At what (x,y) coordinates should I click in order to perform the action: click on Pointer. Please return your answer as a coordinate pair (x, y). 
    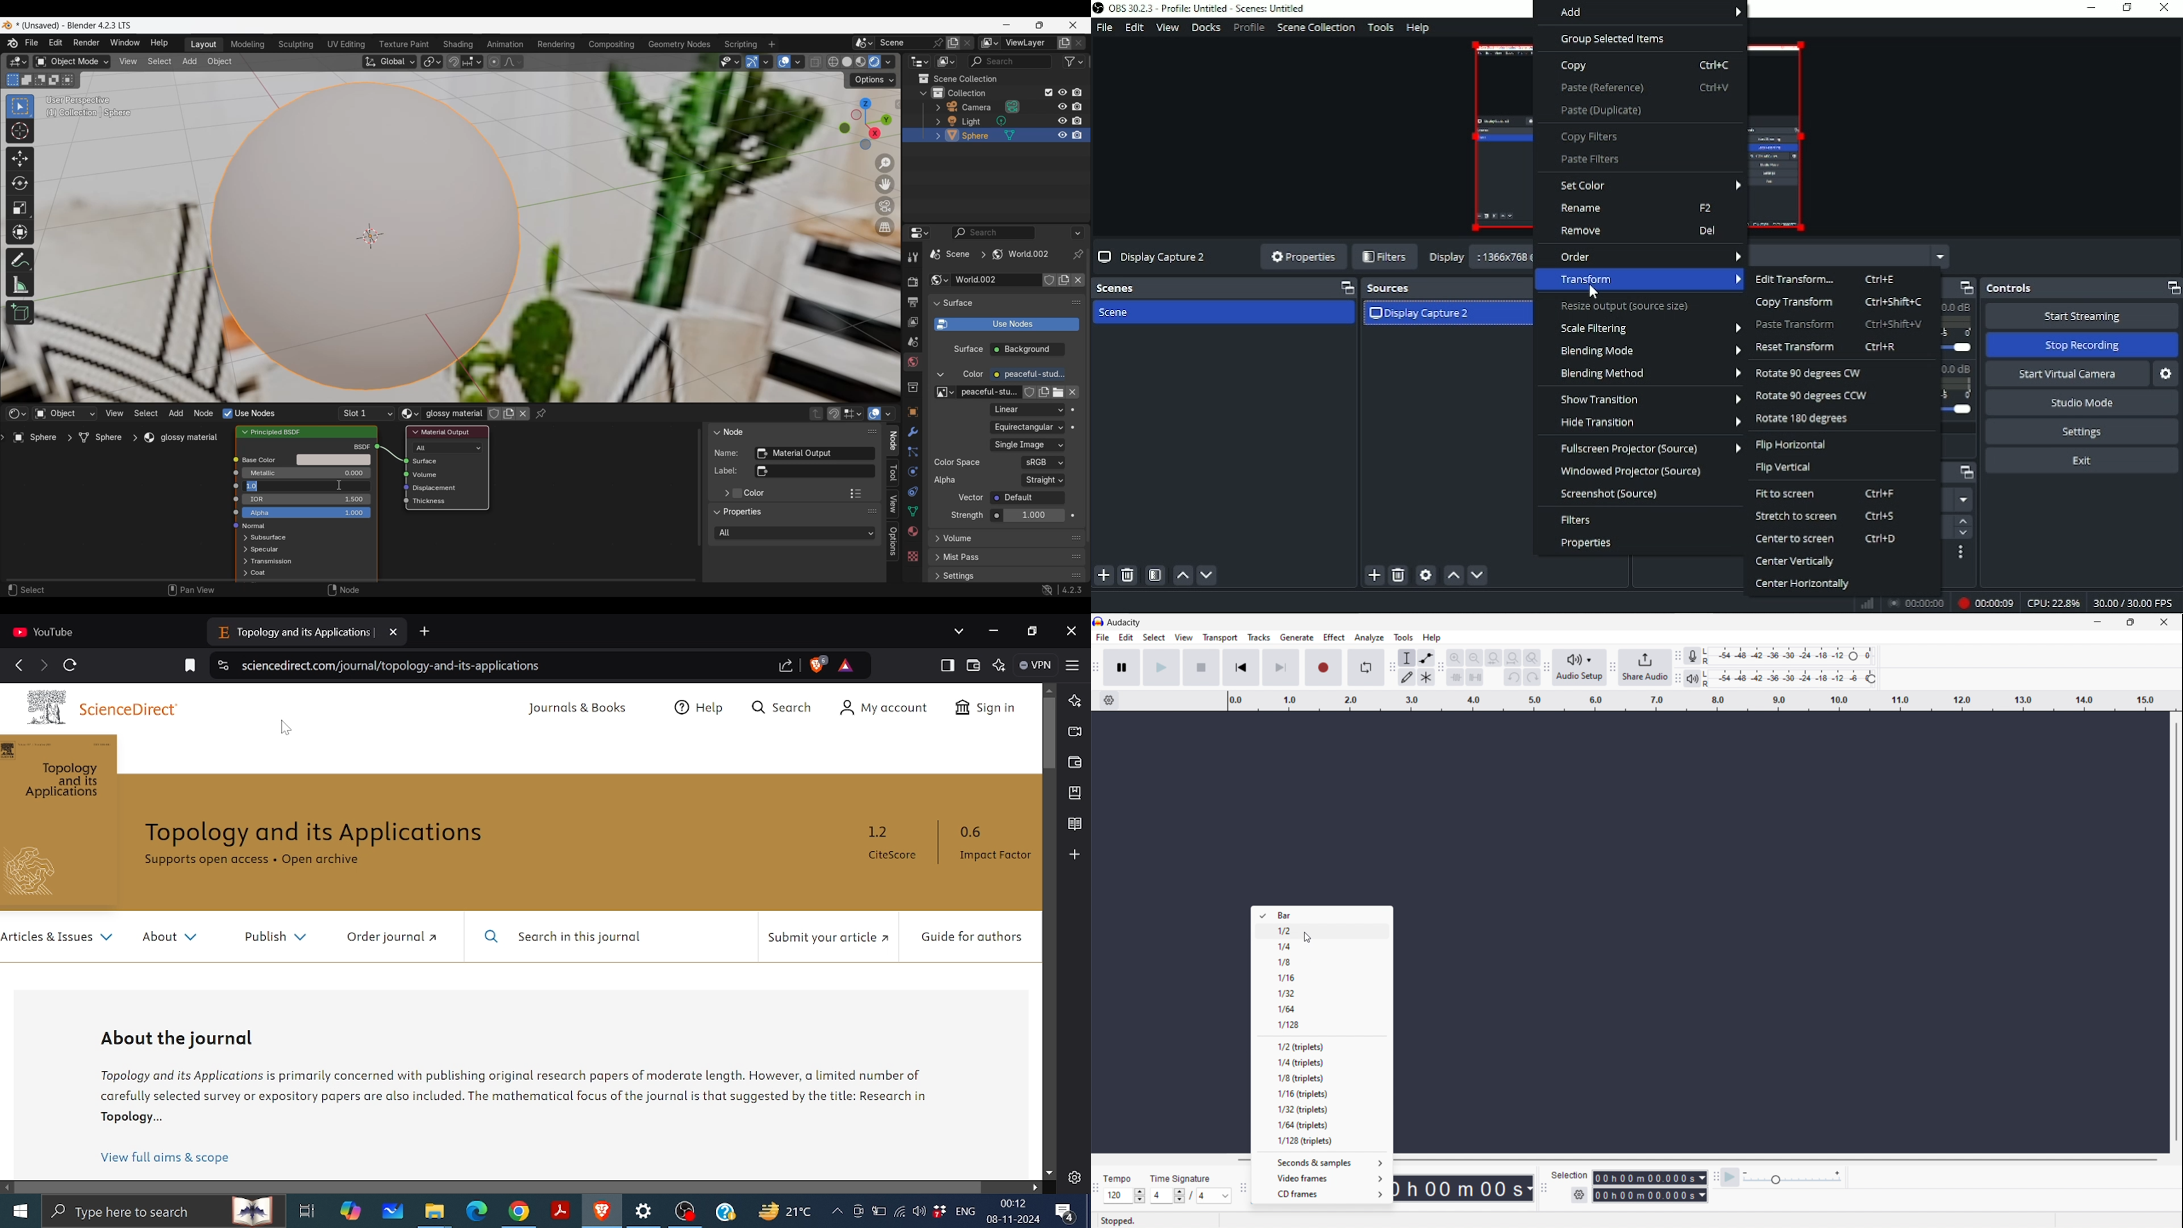
    Looking at the image, I should click on (1596, 293).